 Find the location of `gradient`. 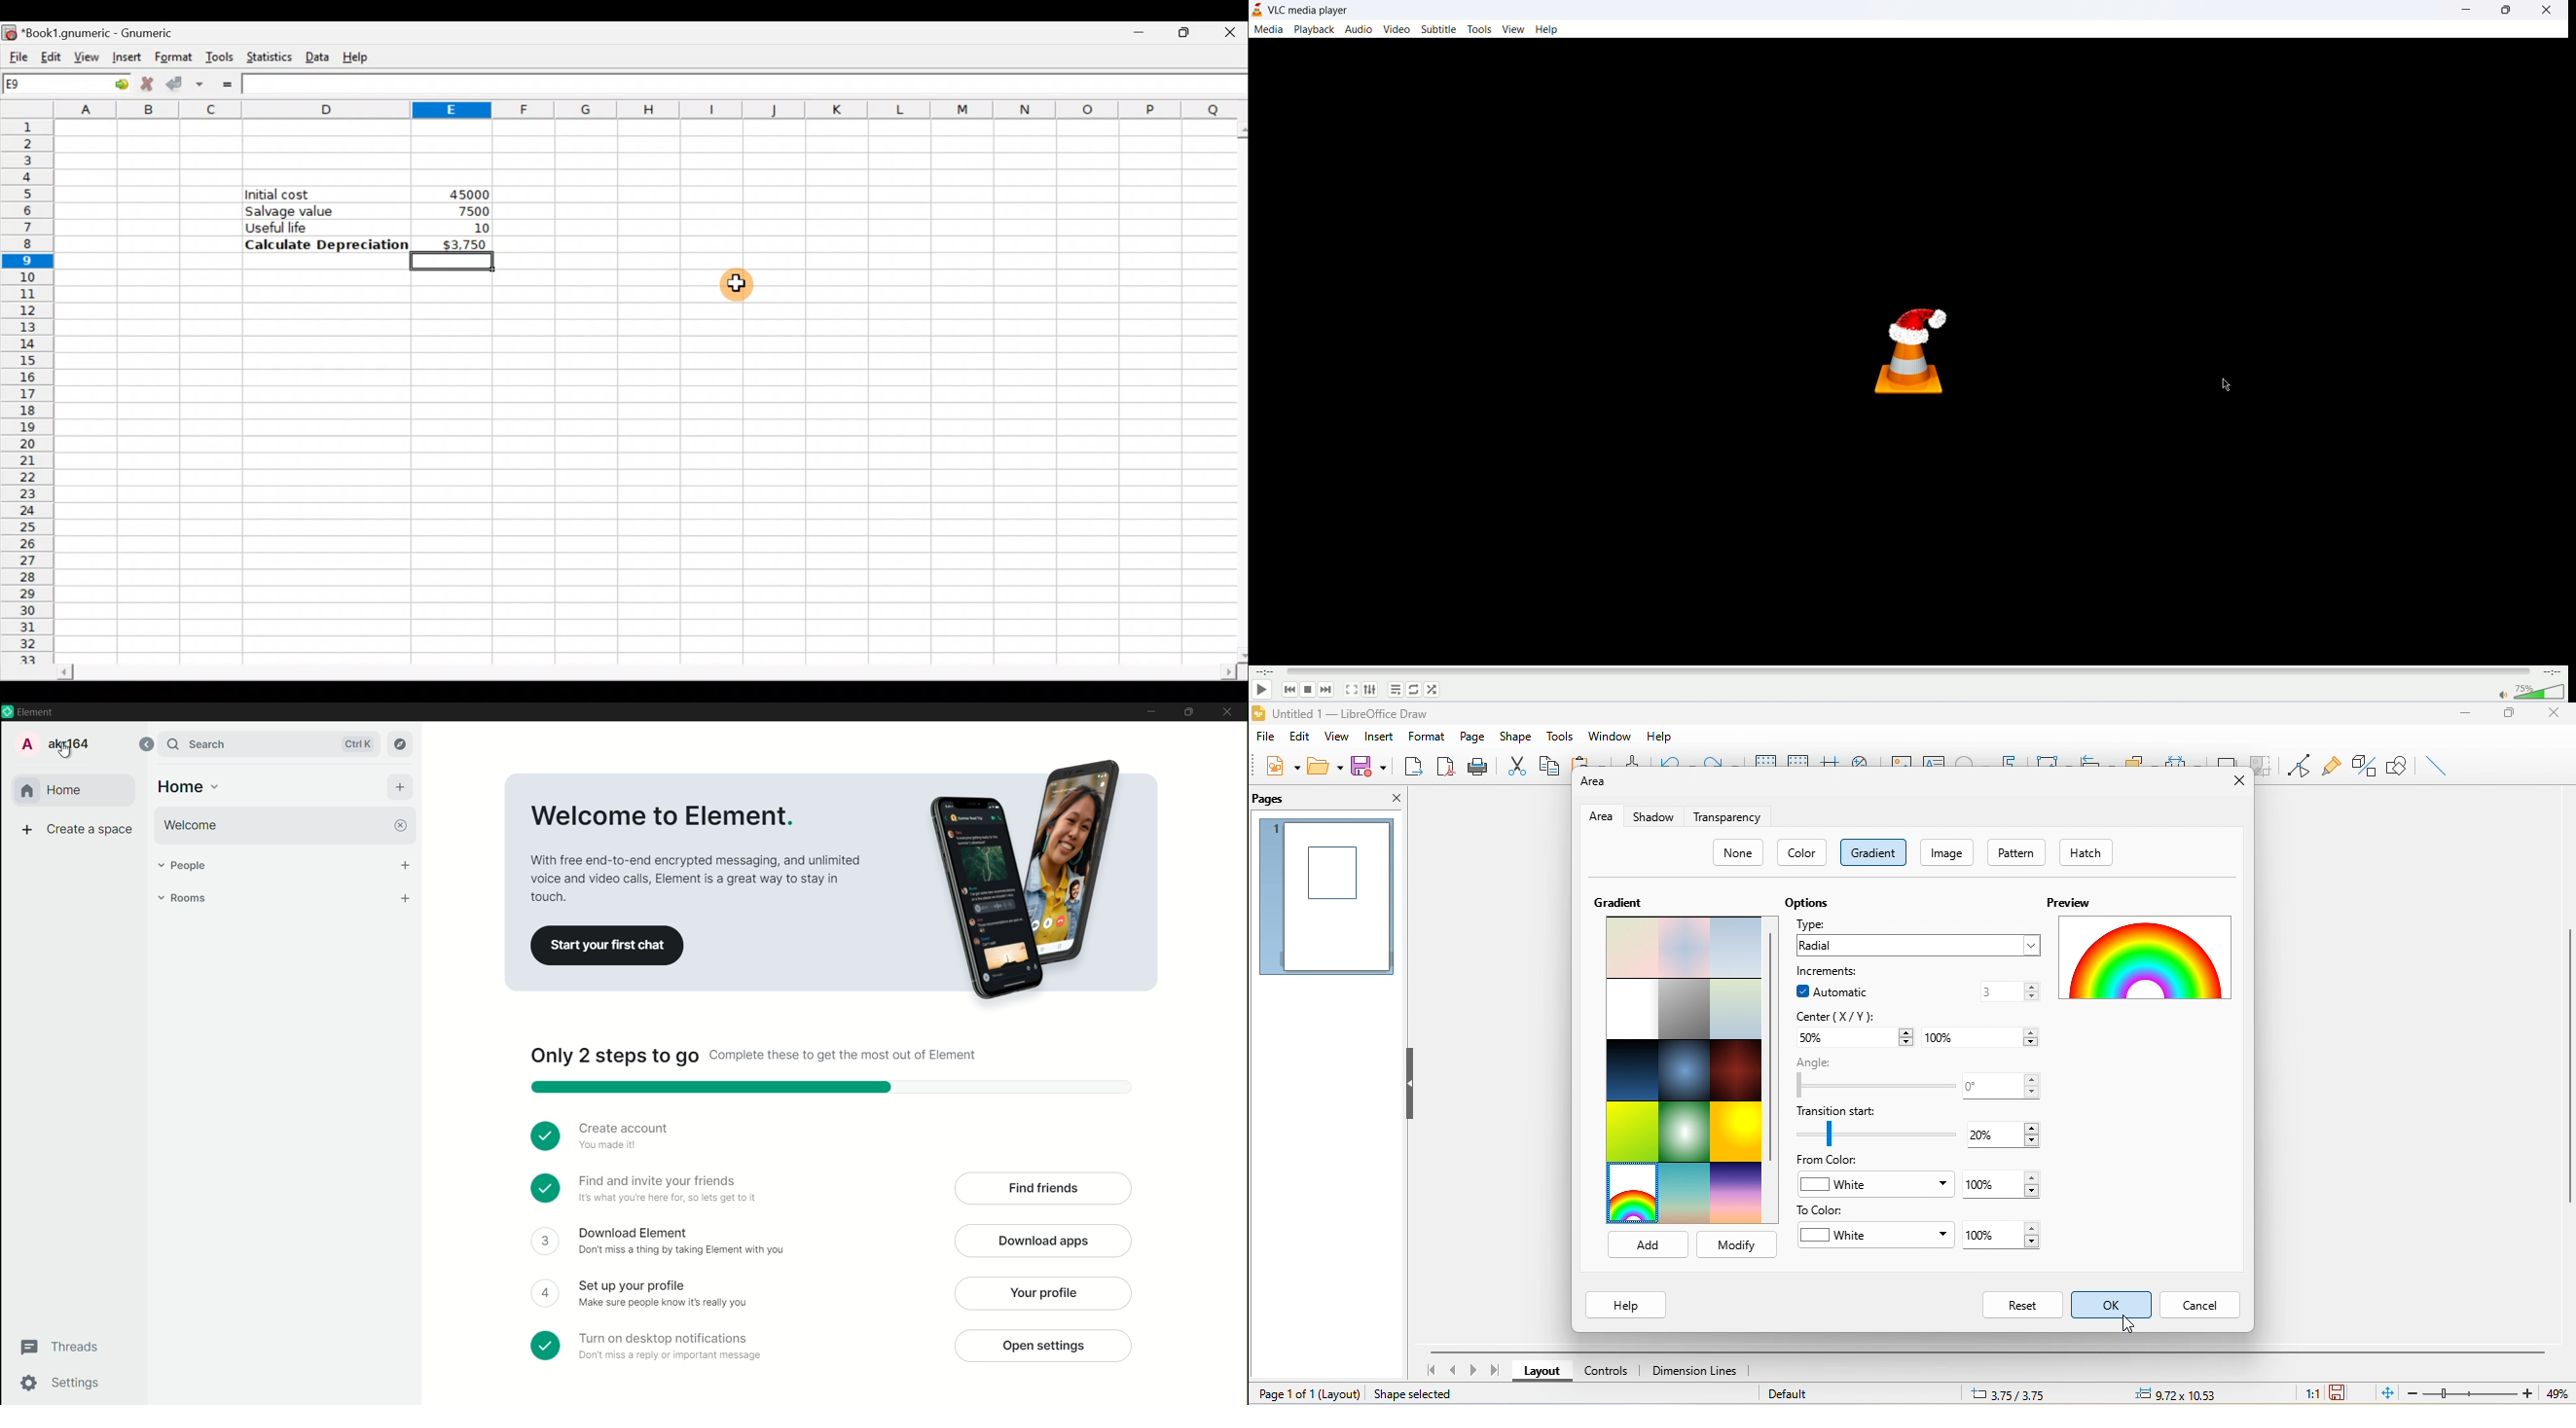

gradient is located at coordinates (1875, 850).